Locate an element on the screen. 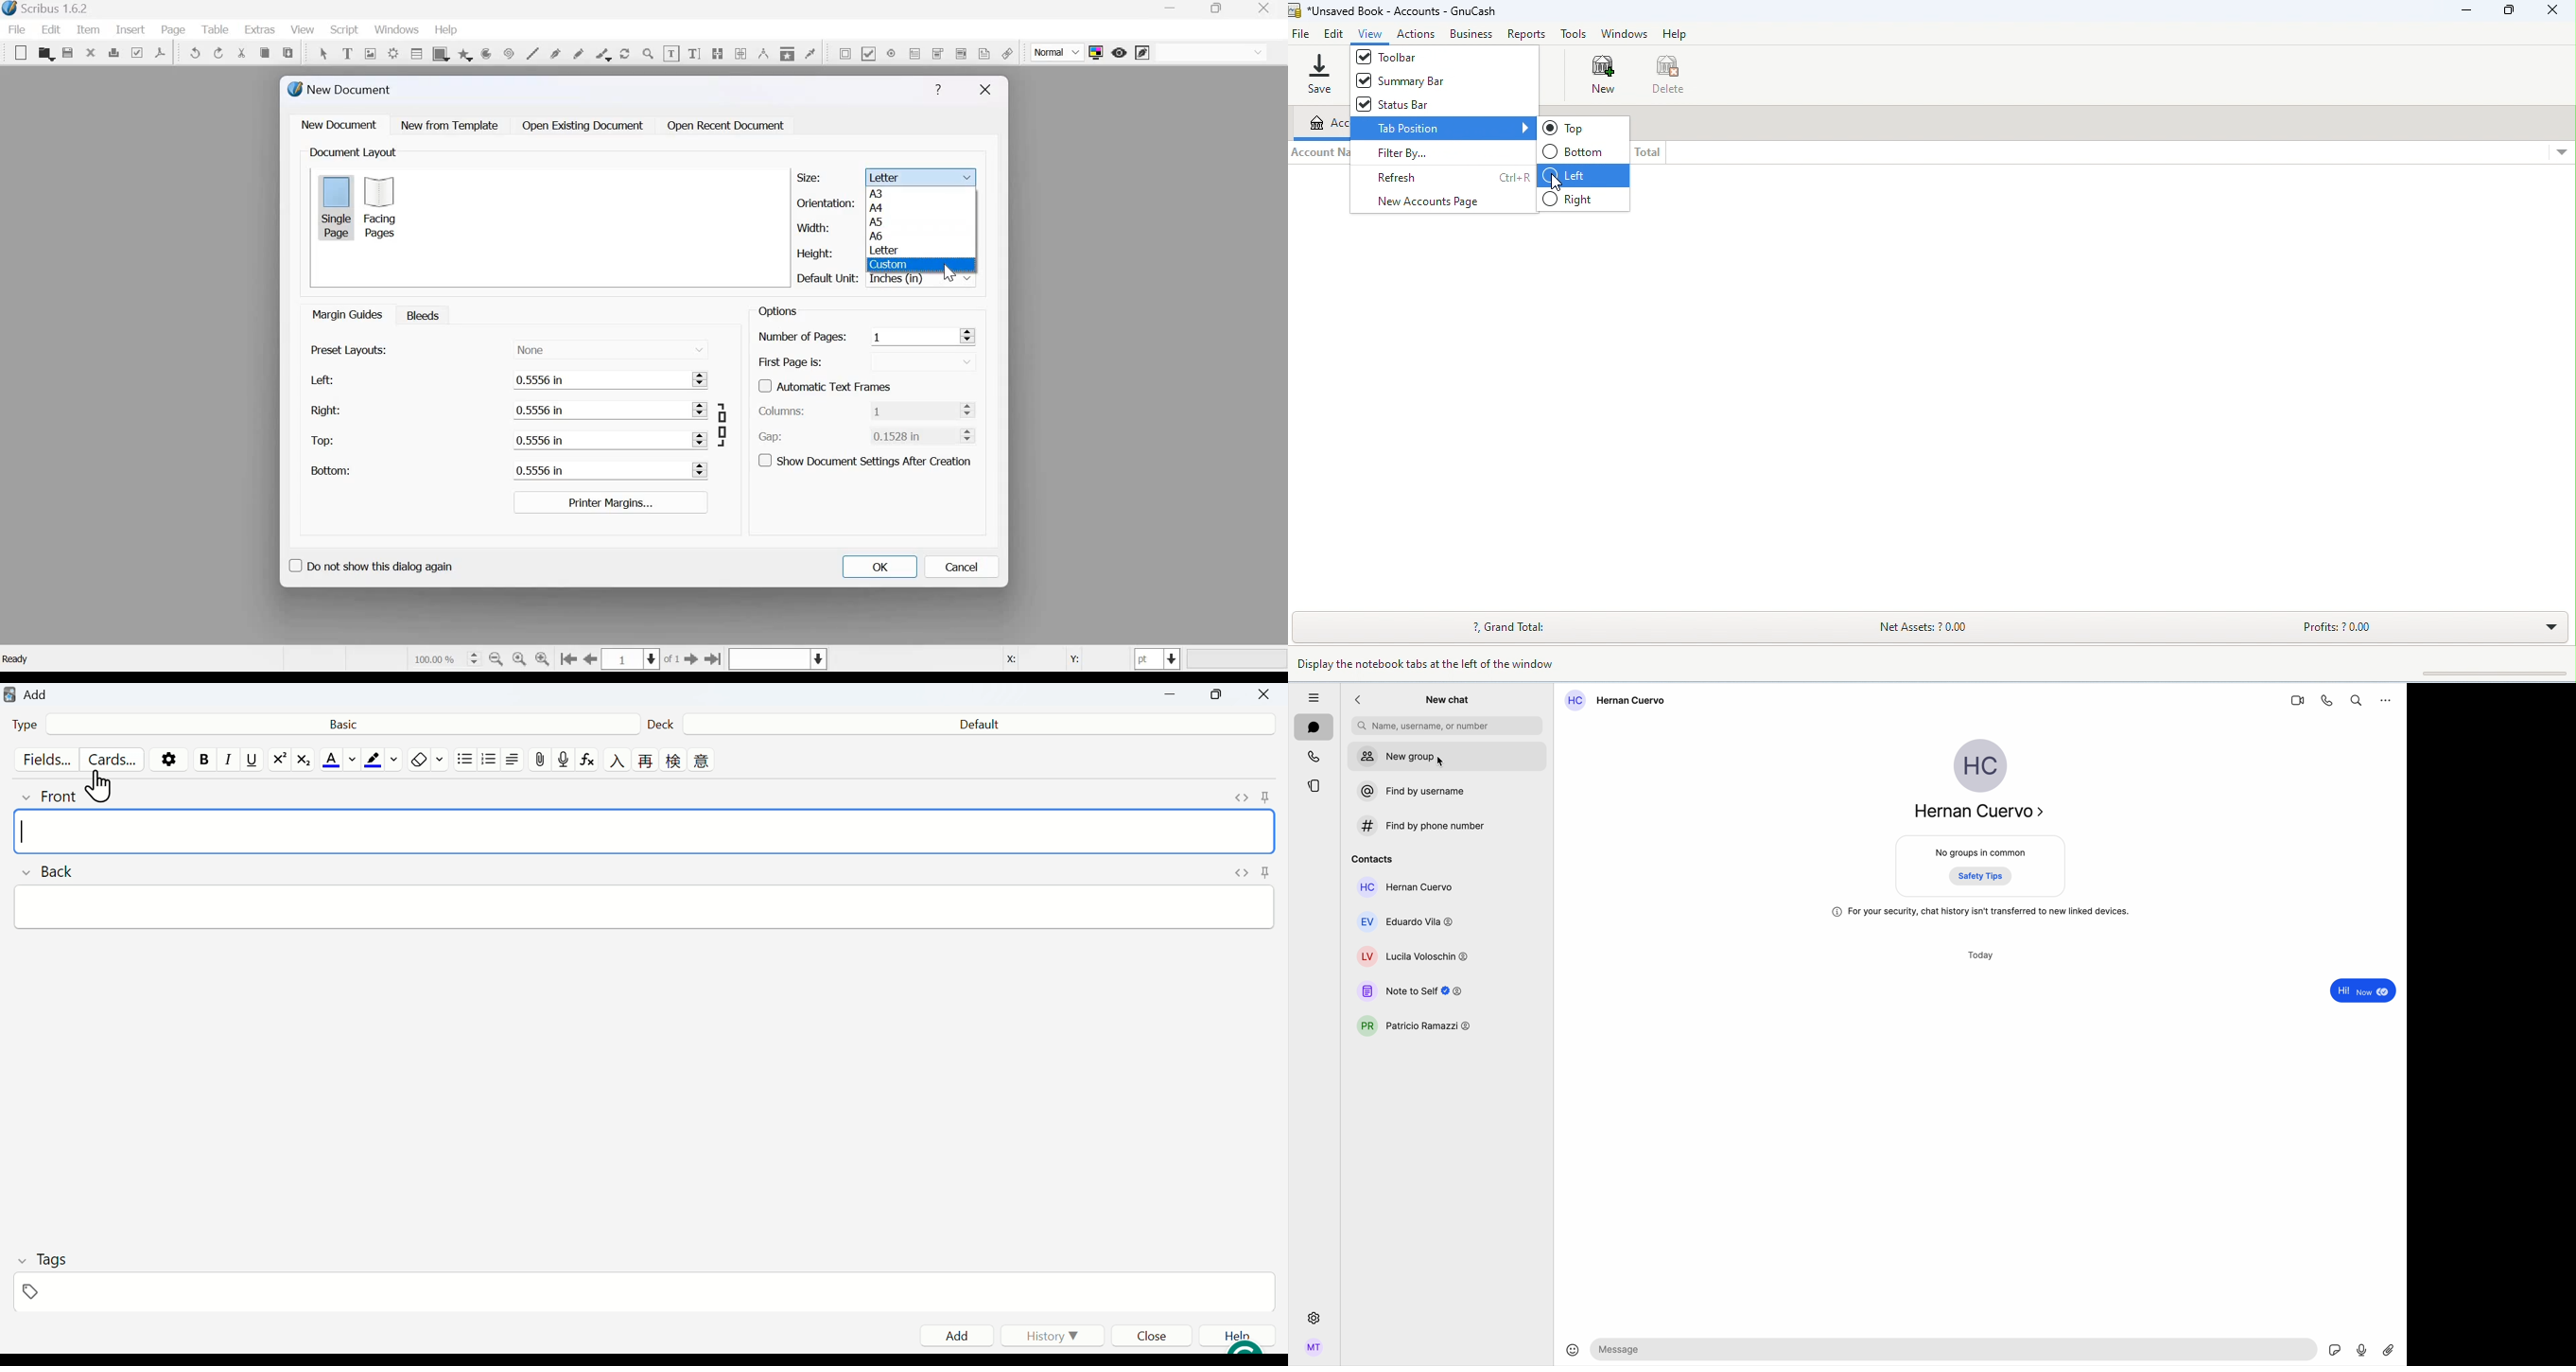 The height and width of the screenshot is (1372, 2576). Select the current layer is located at coordinates (776, 660).